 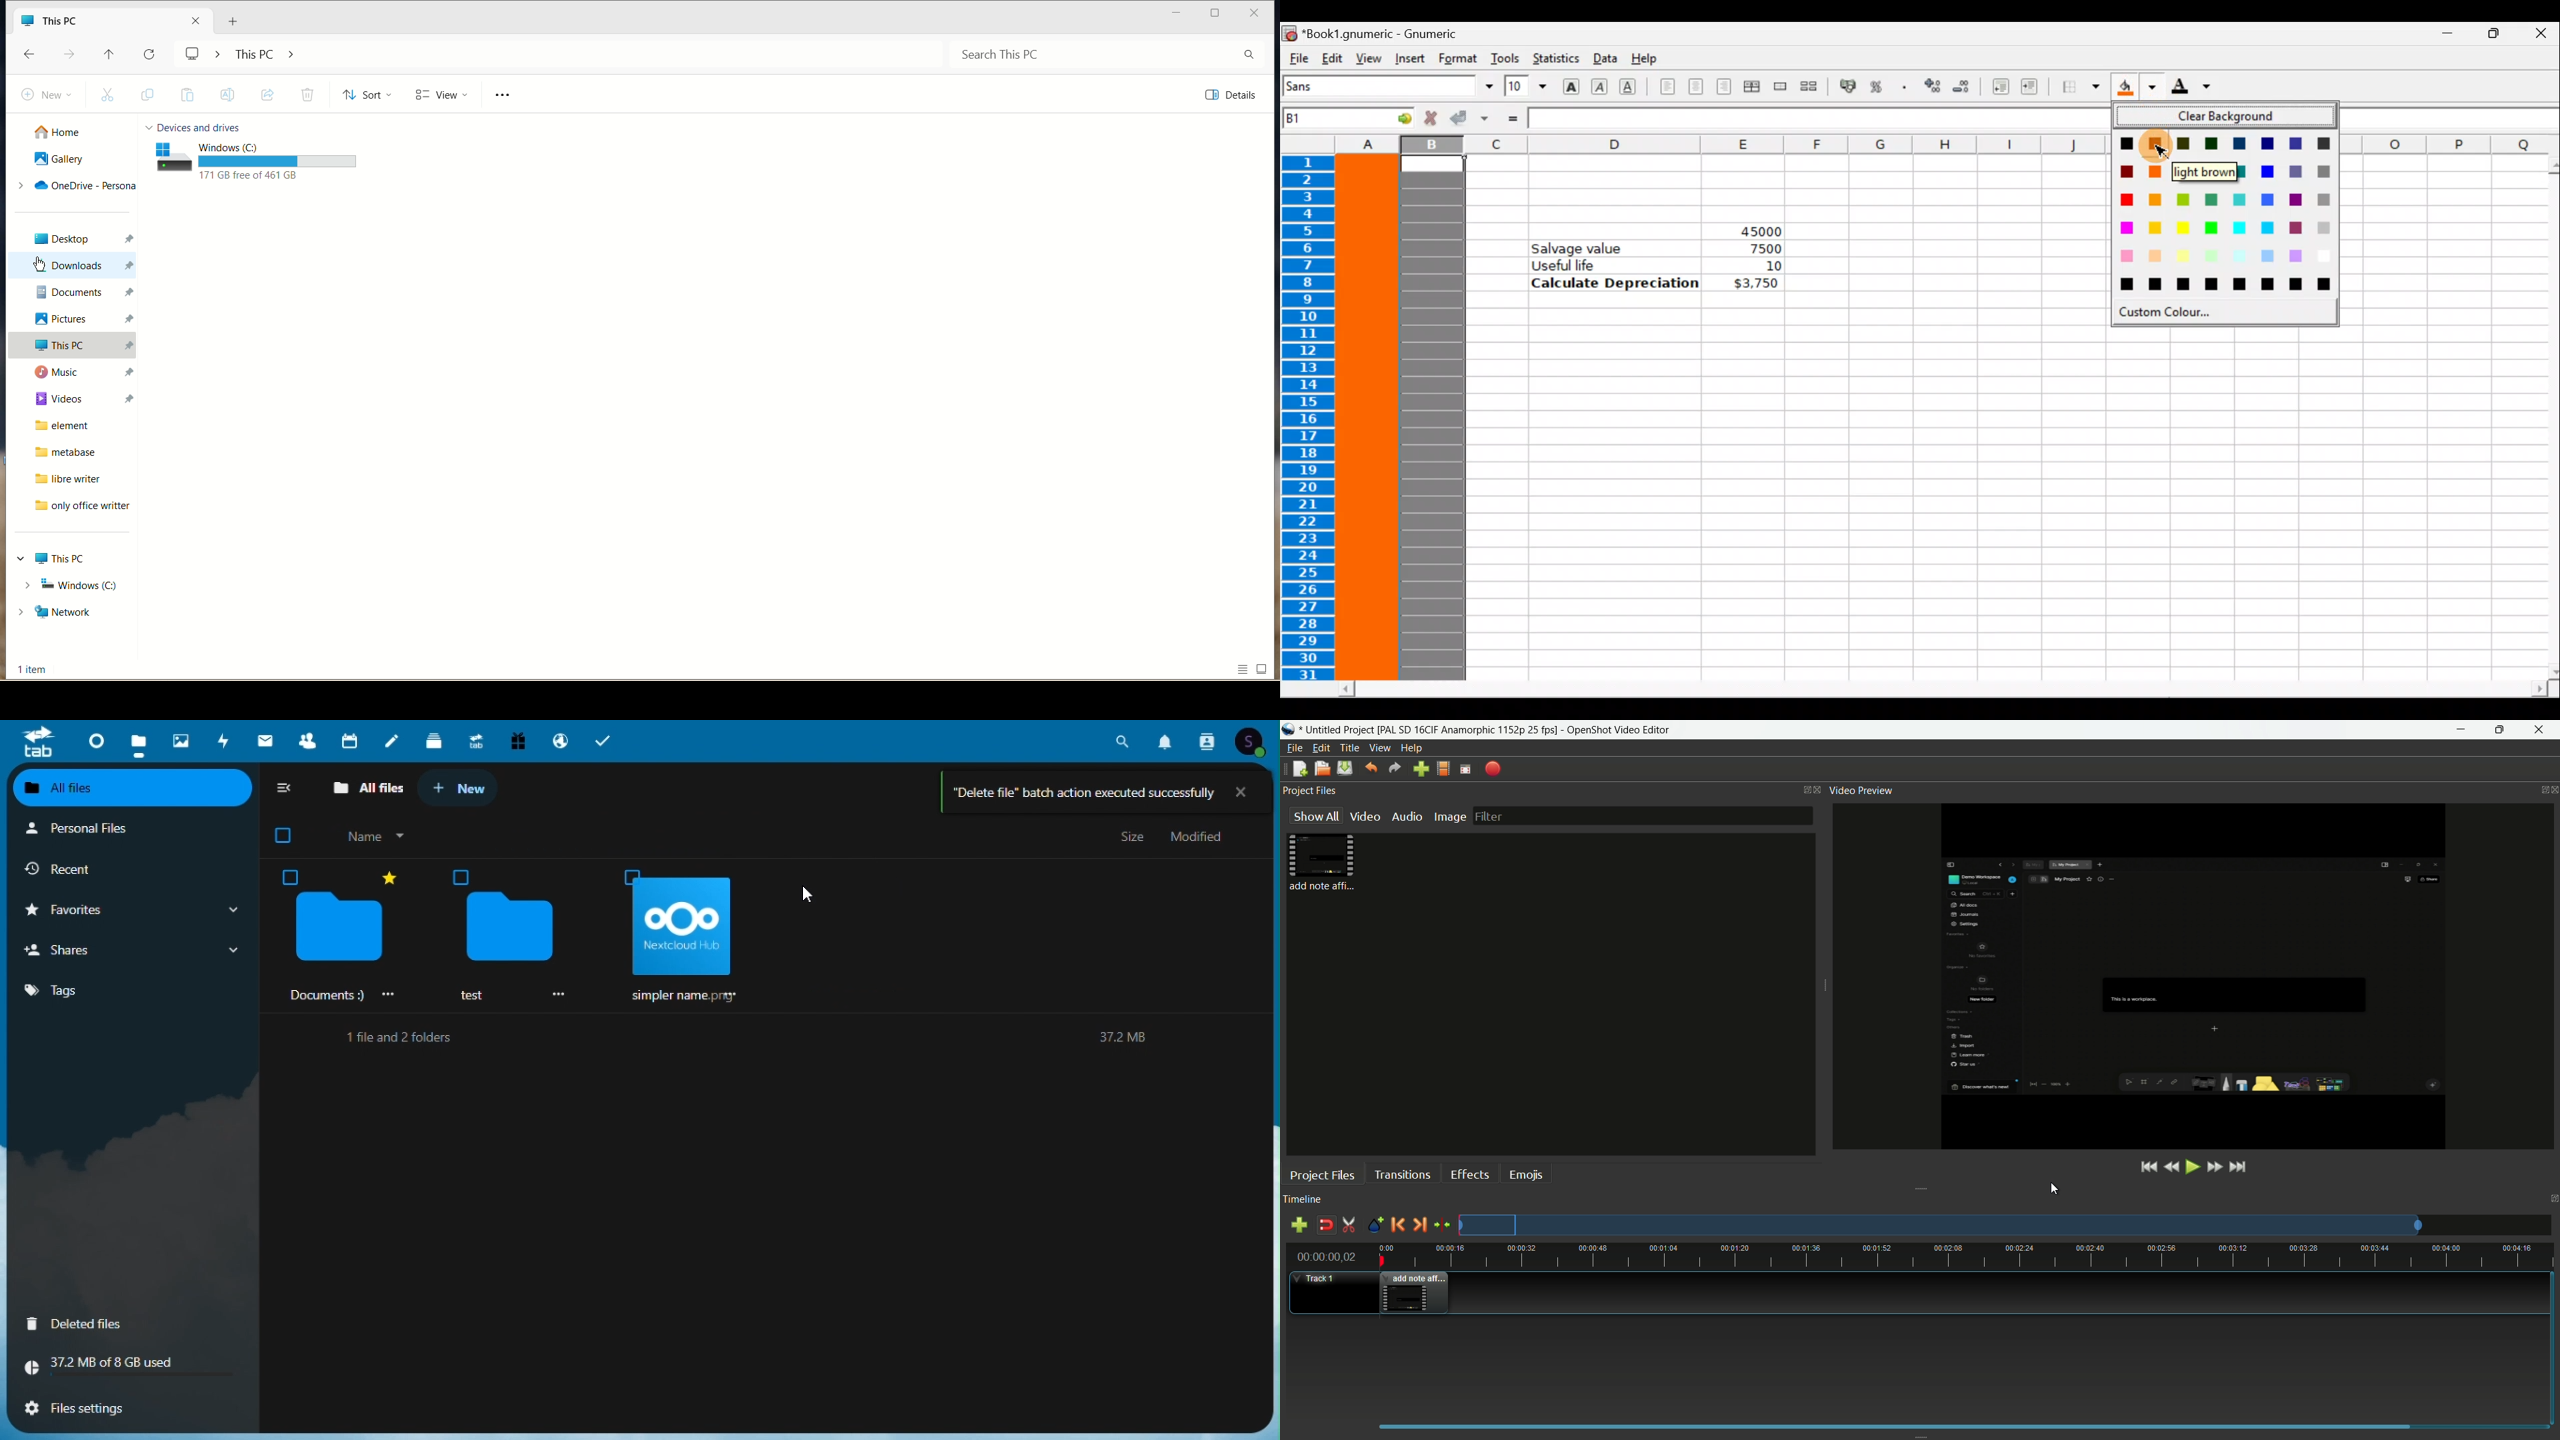 What do you see at coordinates (1555, 59) in the screenshot?
I see `Statistics` at bounding box center [1555, 59].